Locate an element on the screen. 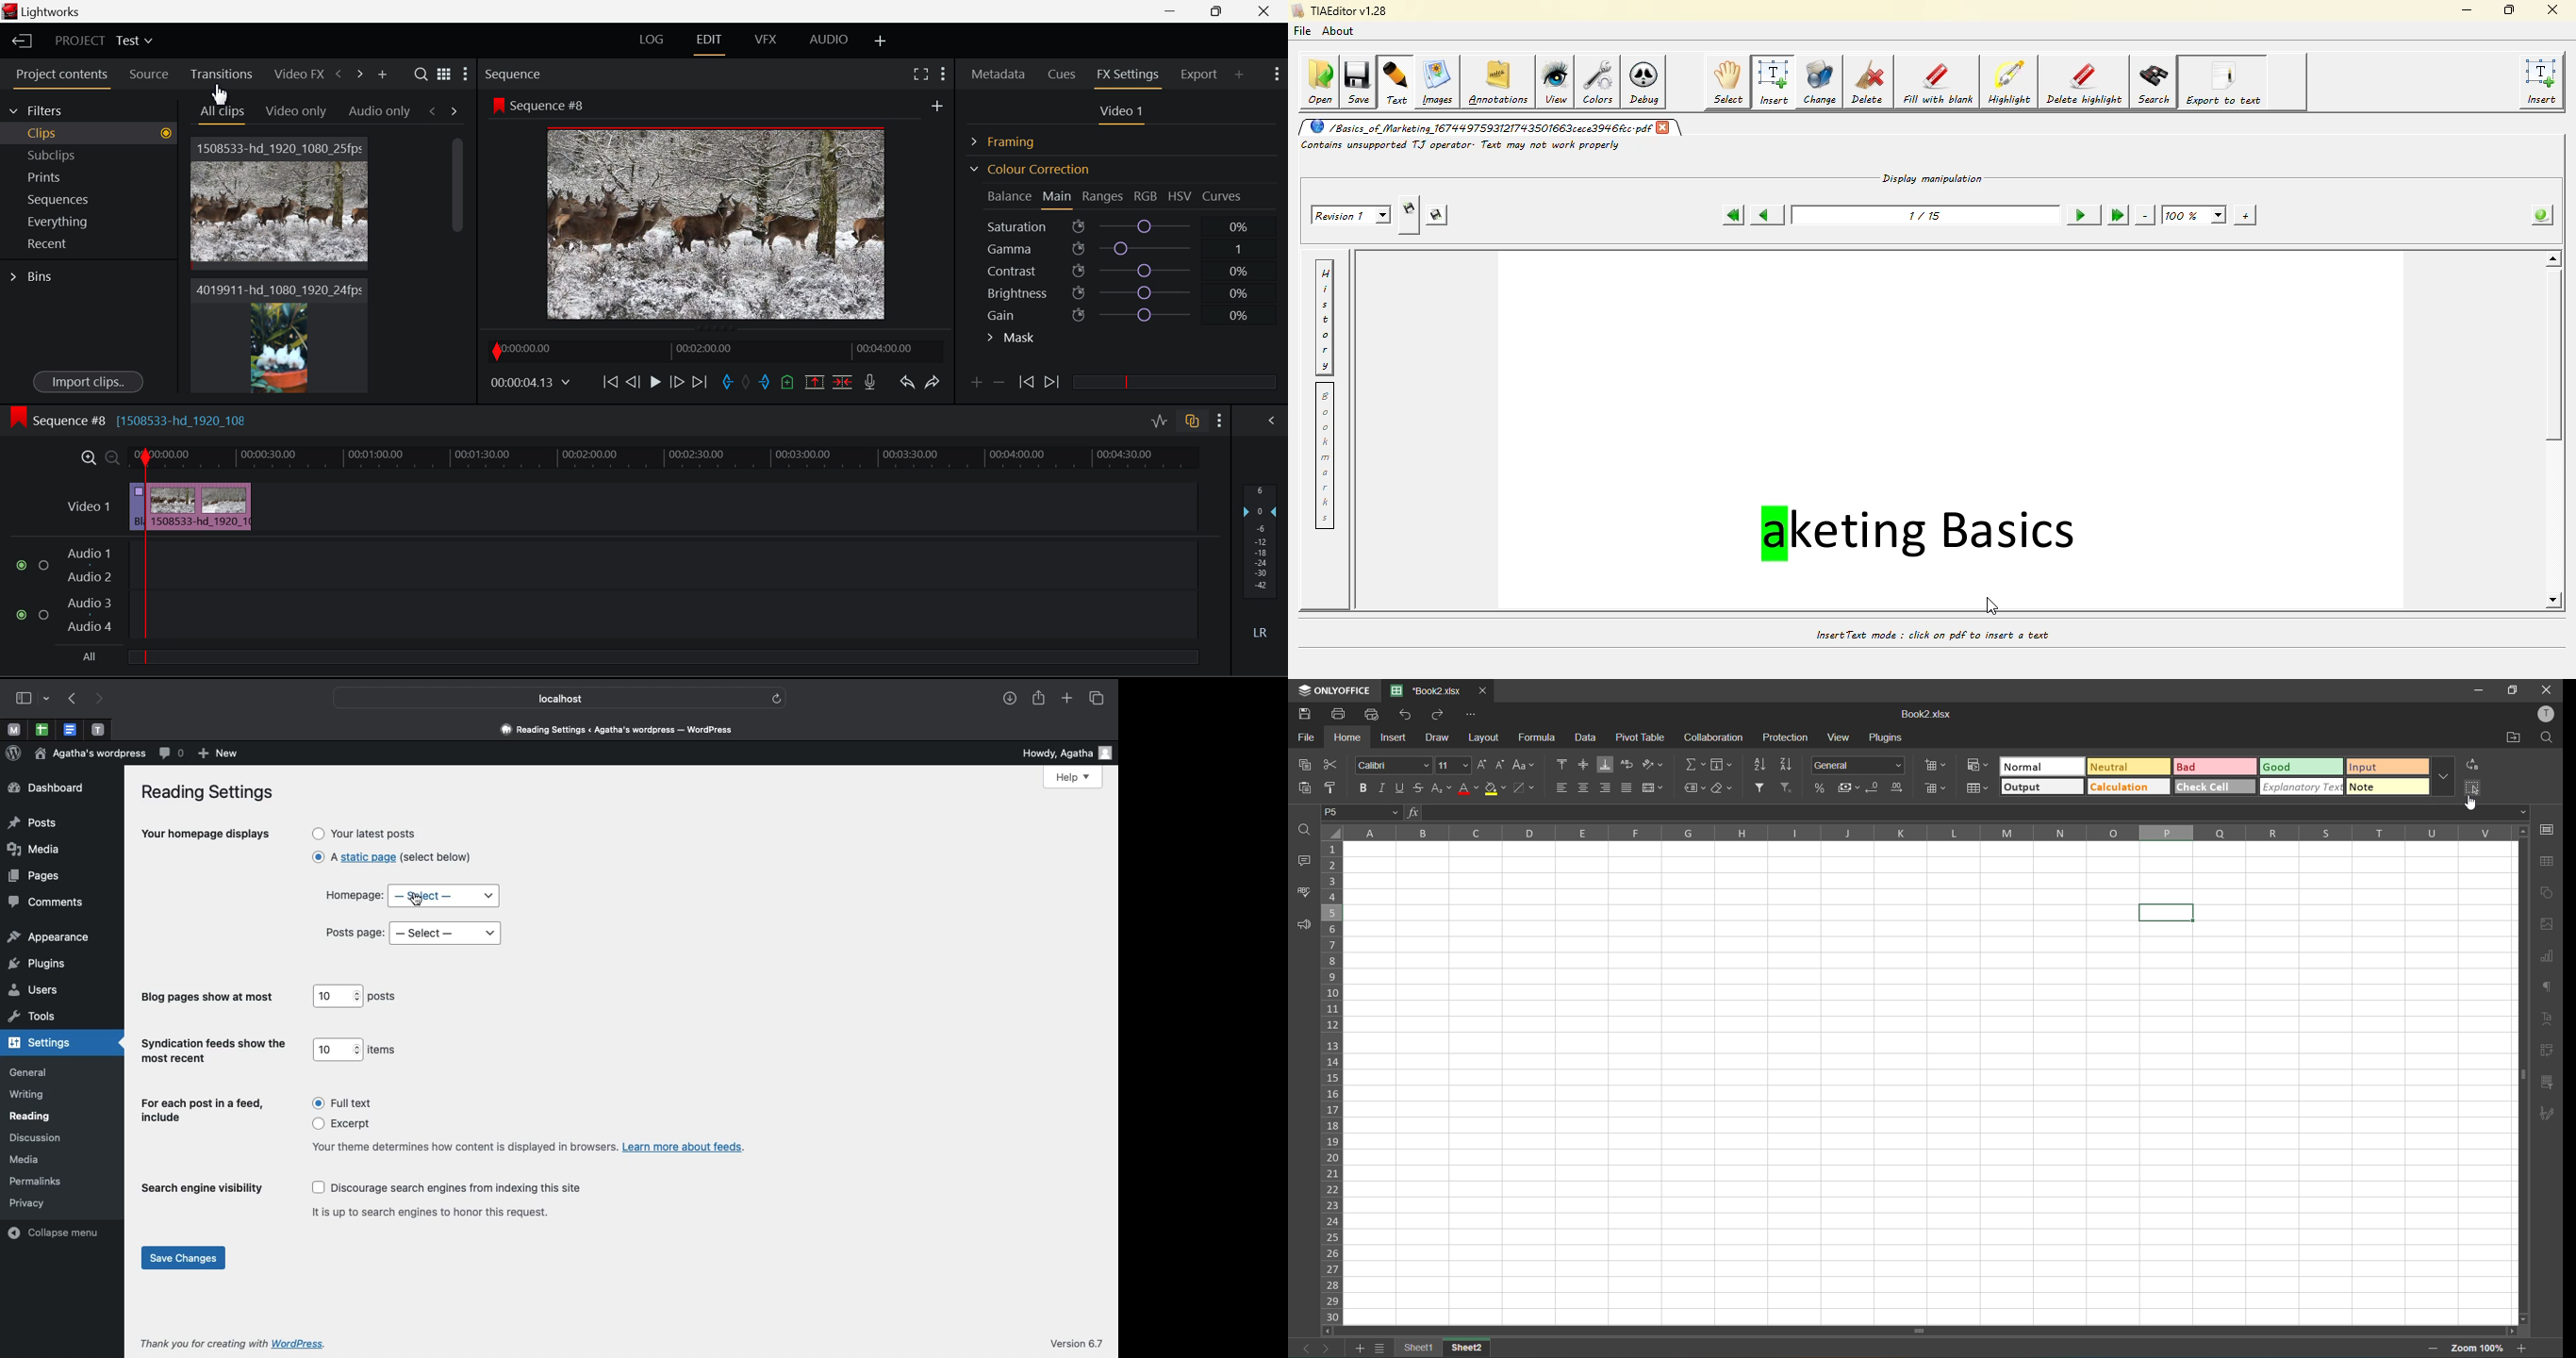 The width and height of the screenshot is (2576, 1372). Select is located at coordinates (445, 896).